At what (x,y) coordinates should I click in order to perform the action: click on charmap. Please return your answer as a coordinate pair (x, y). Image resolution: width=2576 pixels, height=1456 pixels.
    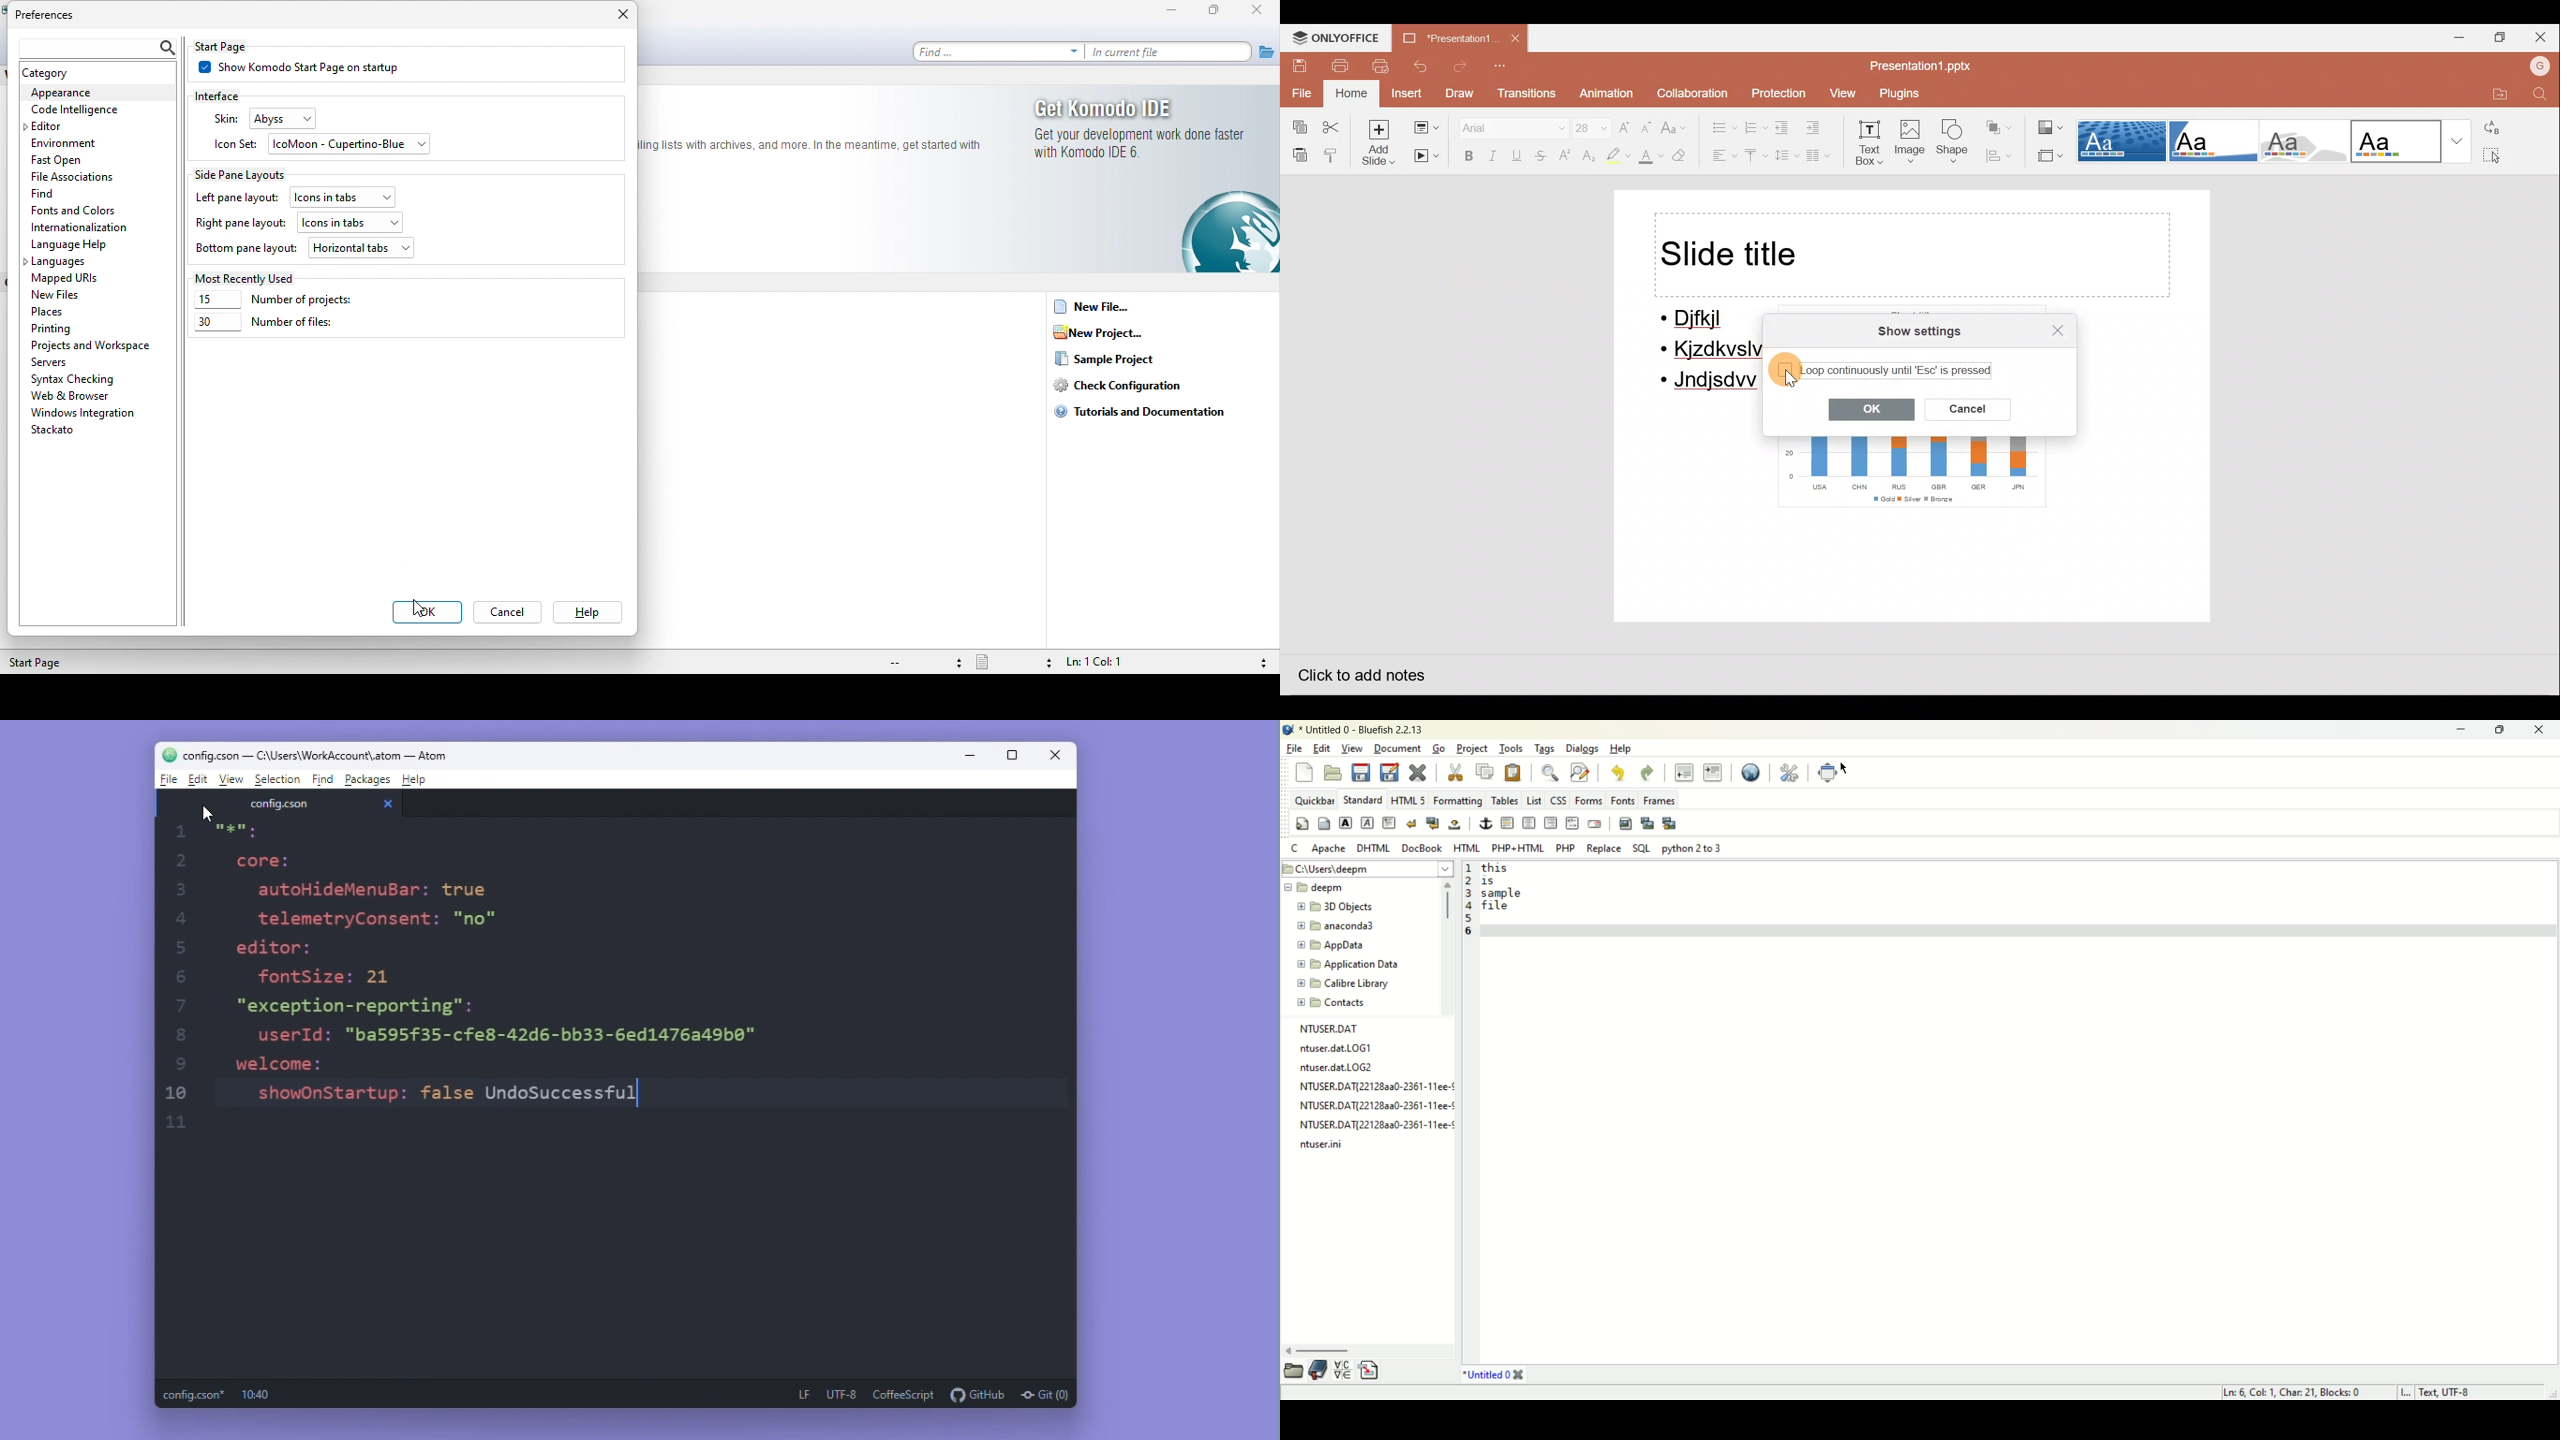
    Looking at the image, I should click on (1341, 1369).